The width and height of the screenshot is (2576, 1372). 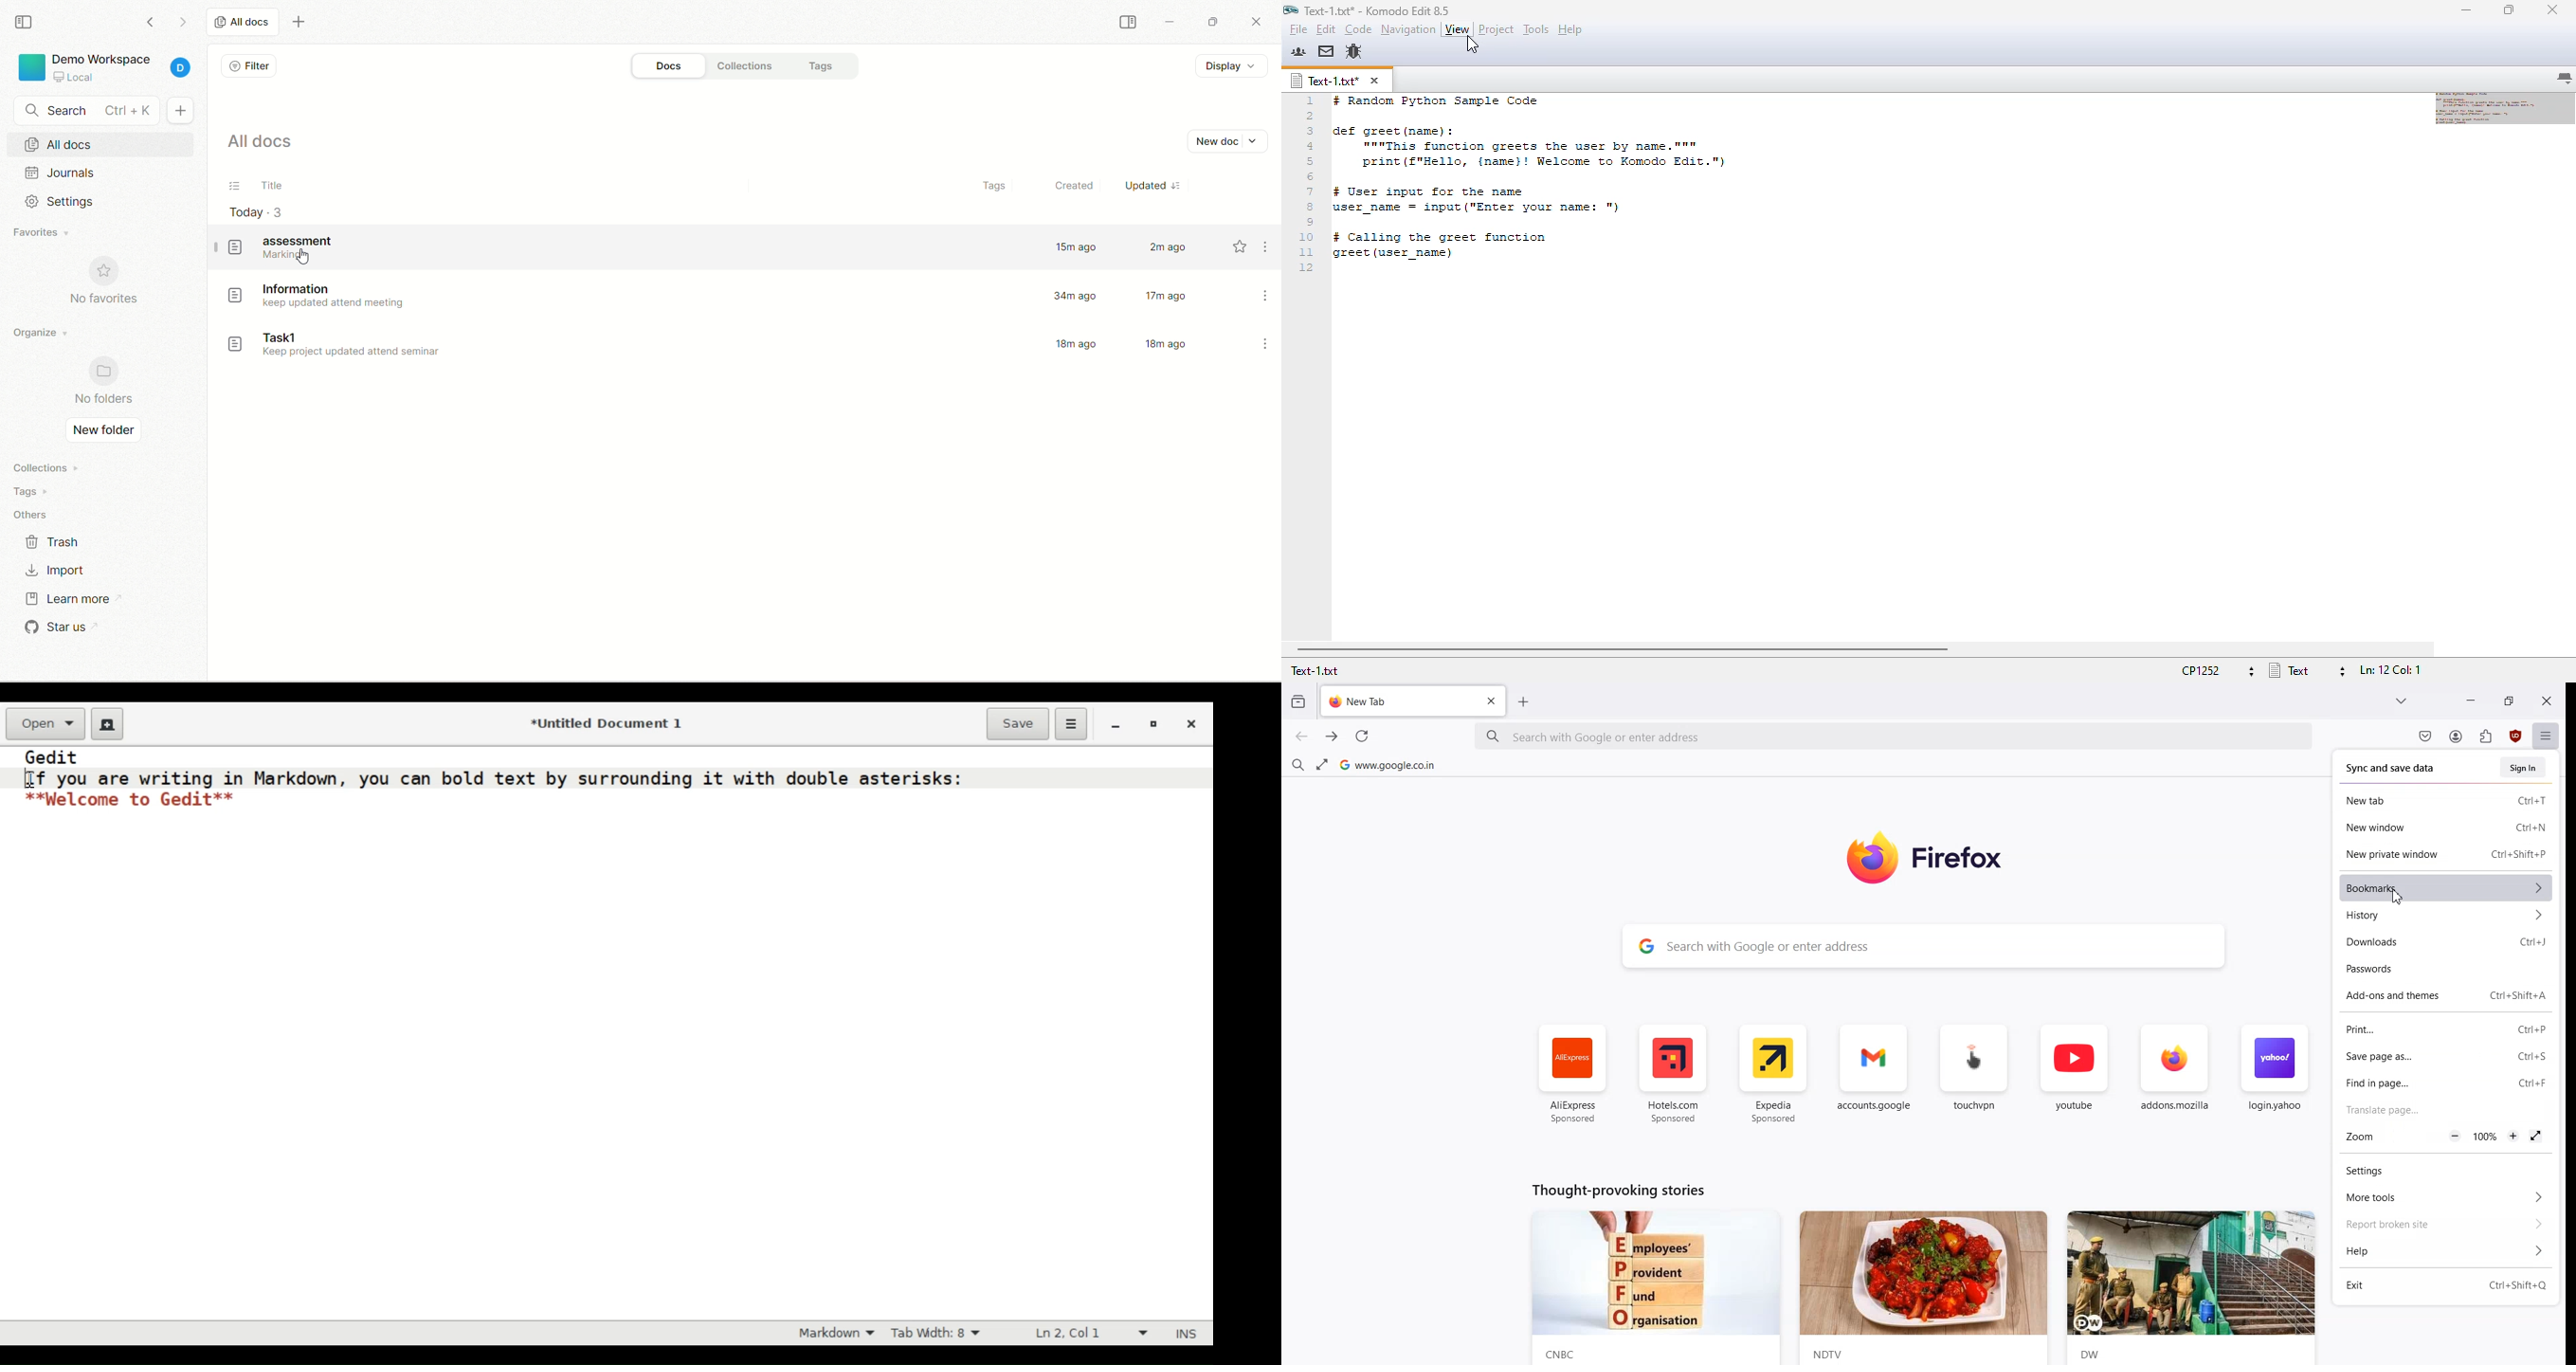 What do you see at coordinates (1077, 346) in the screenshot?
I see `18m ago` at bounding box center [1077, 346].